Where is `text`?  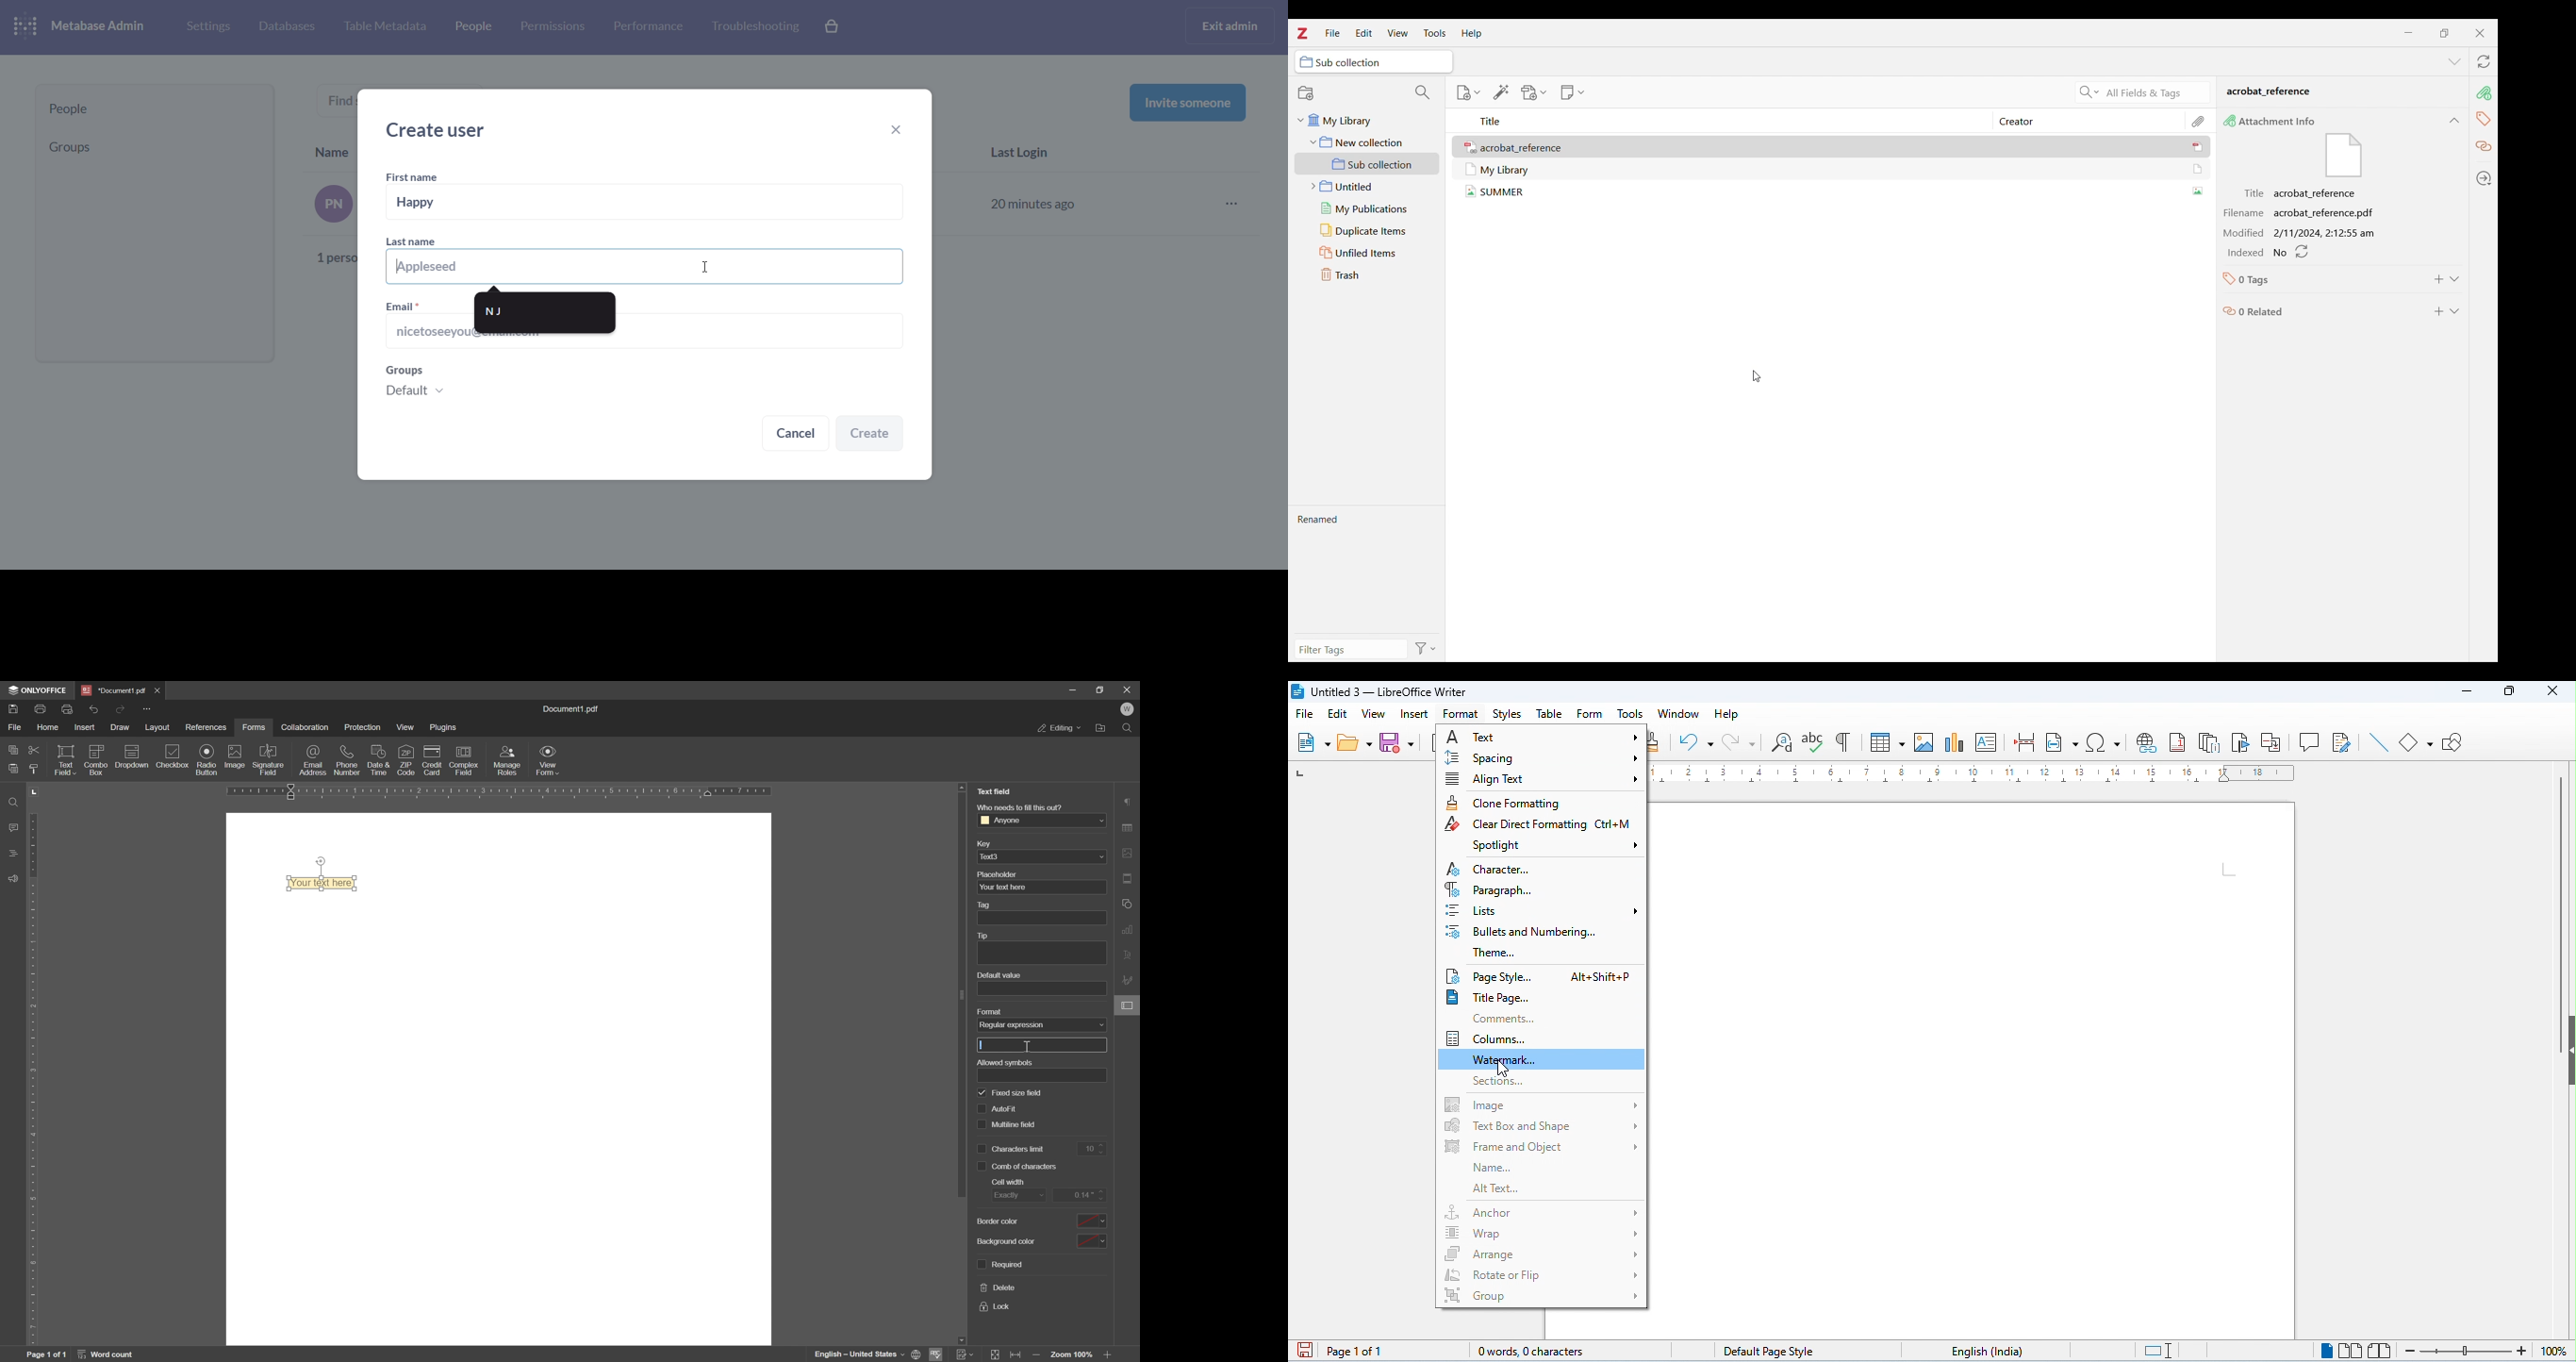
text is located at coordinates (338, 99).